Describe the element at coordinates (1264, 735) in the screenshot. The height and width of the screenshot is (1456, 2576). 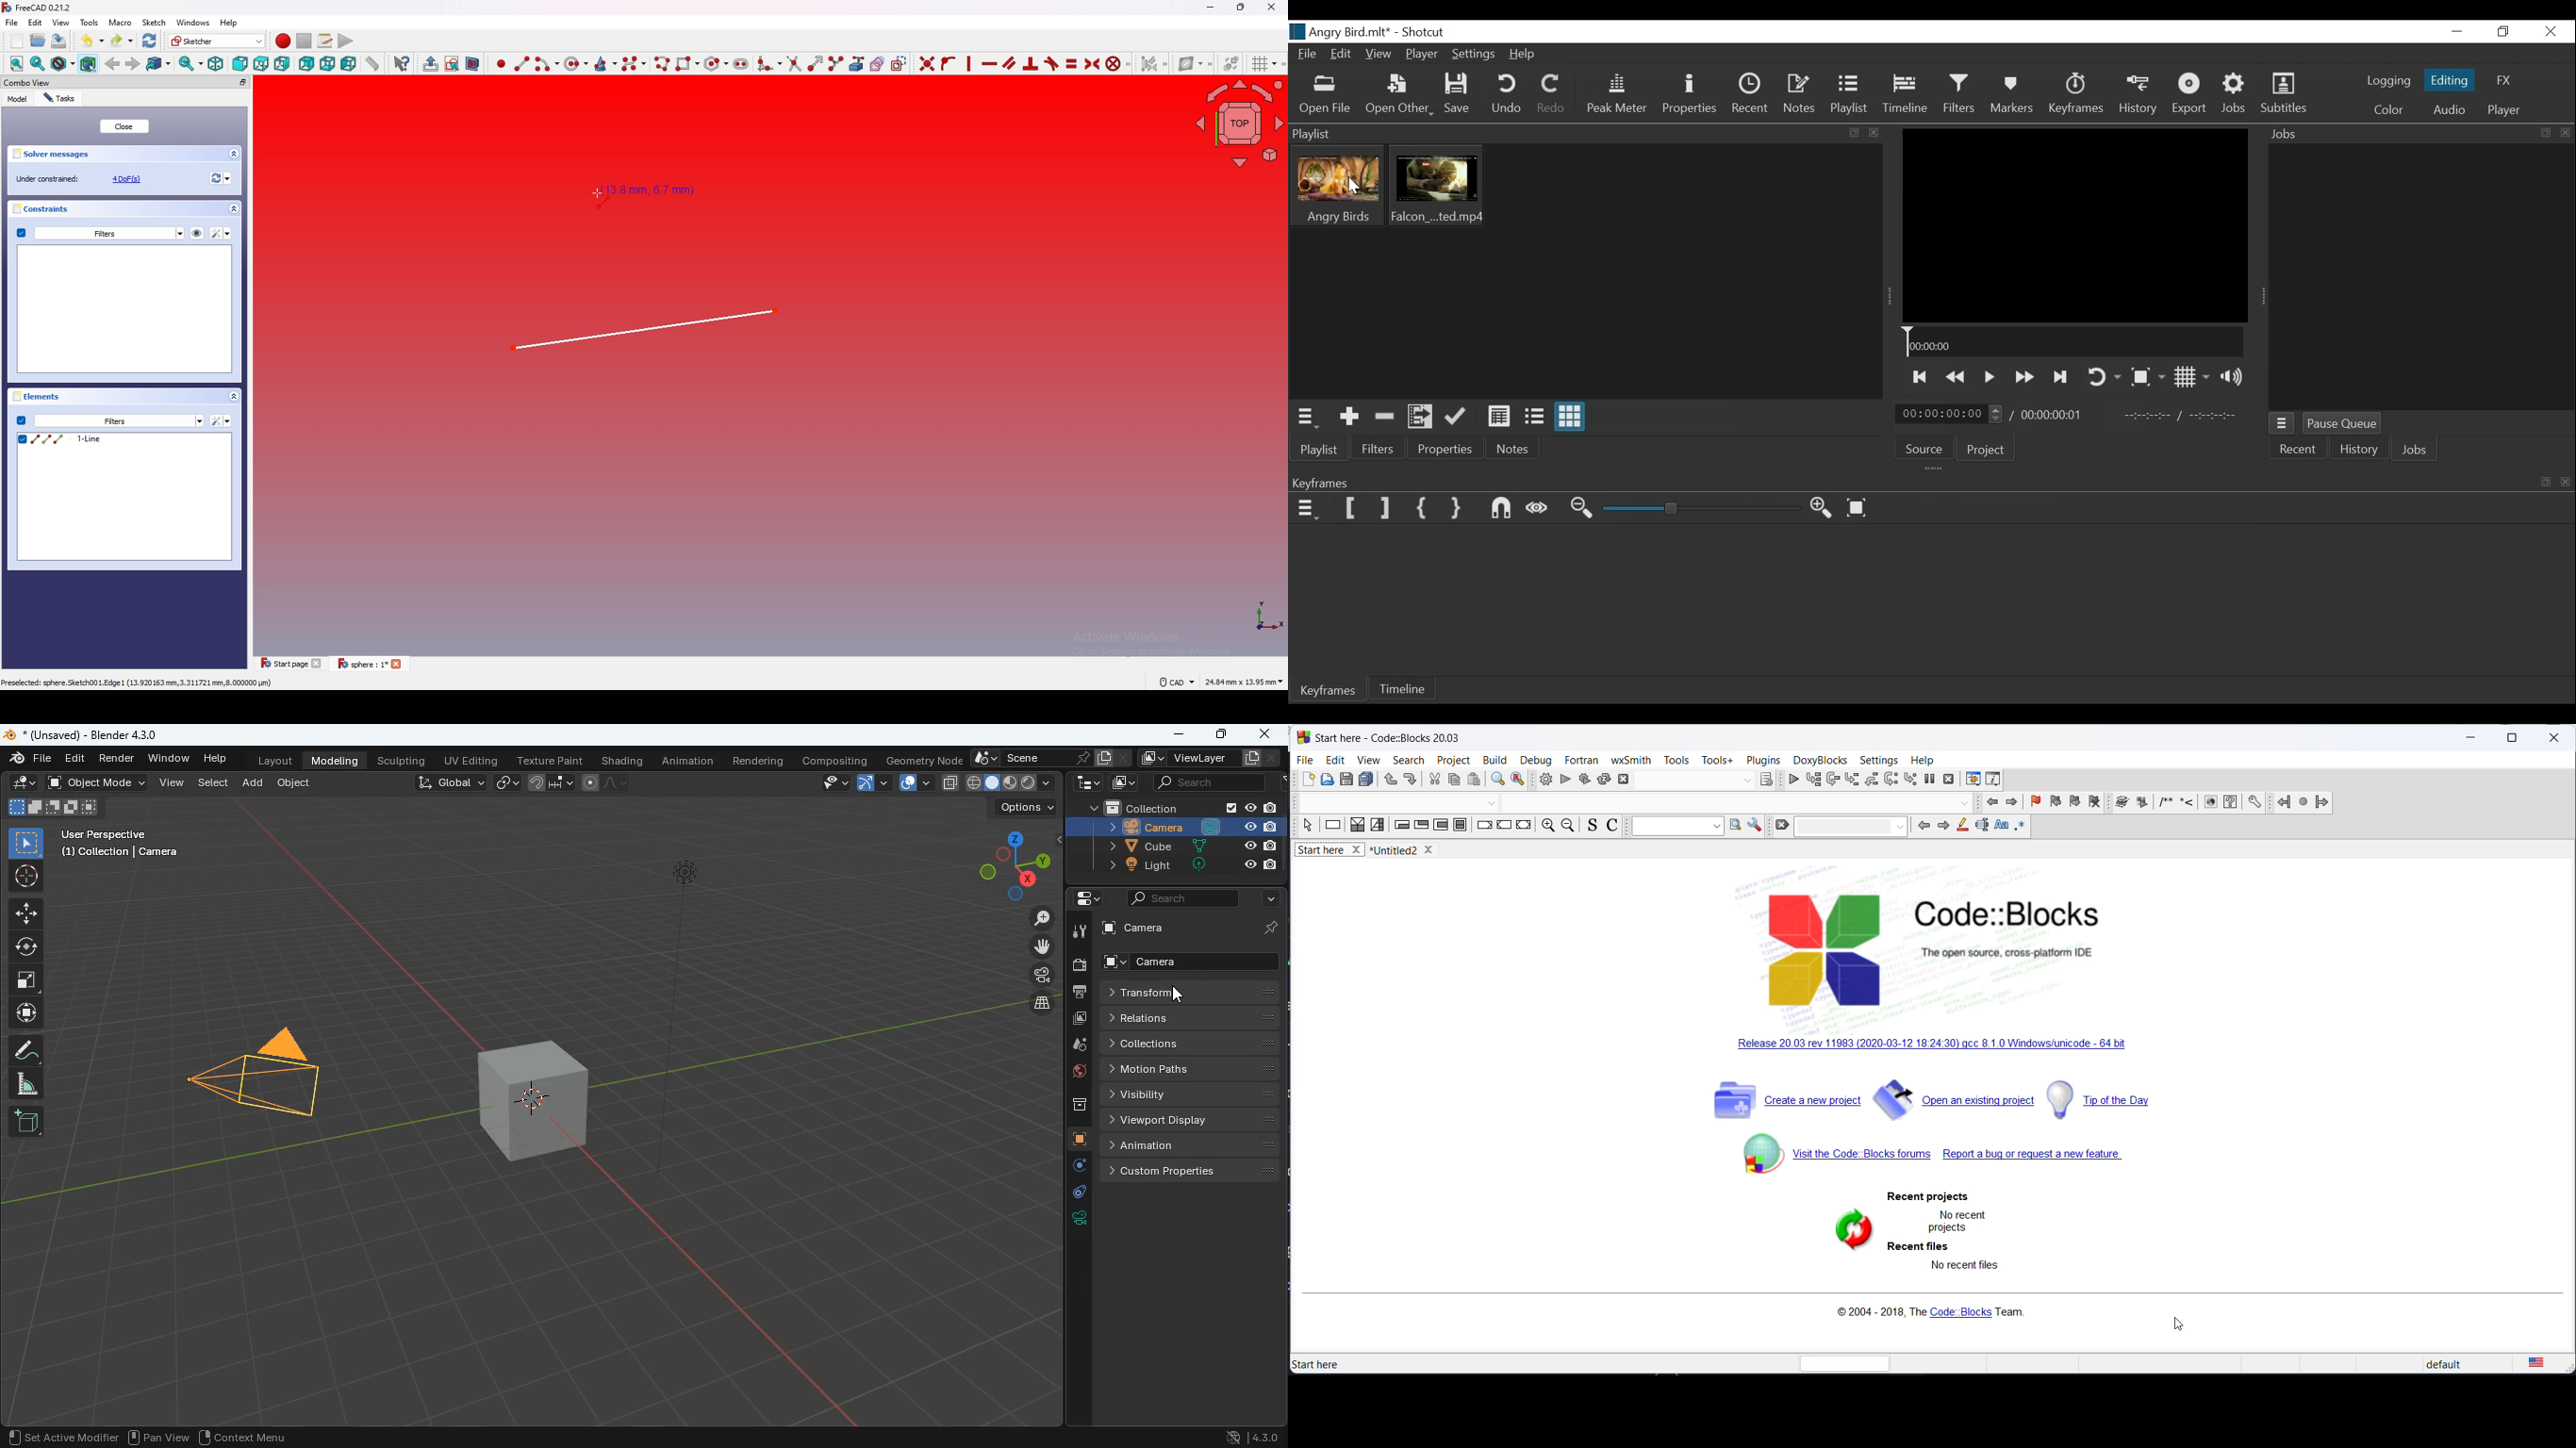
I see `close` at that location.